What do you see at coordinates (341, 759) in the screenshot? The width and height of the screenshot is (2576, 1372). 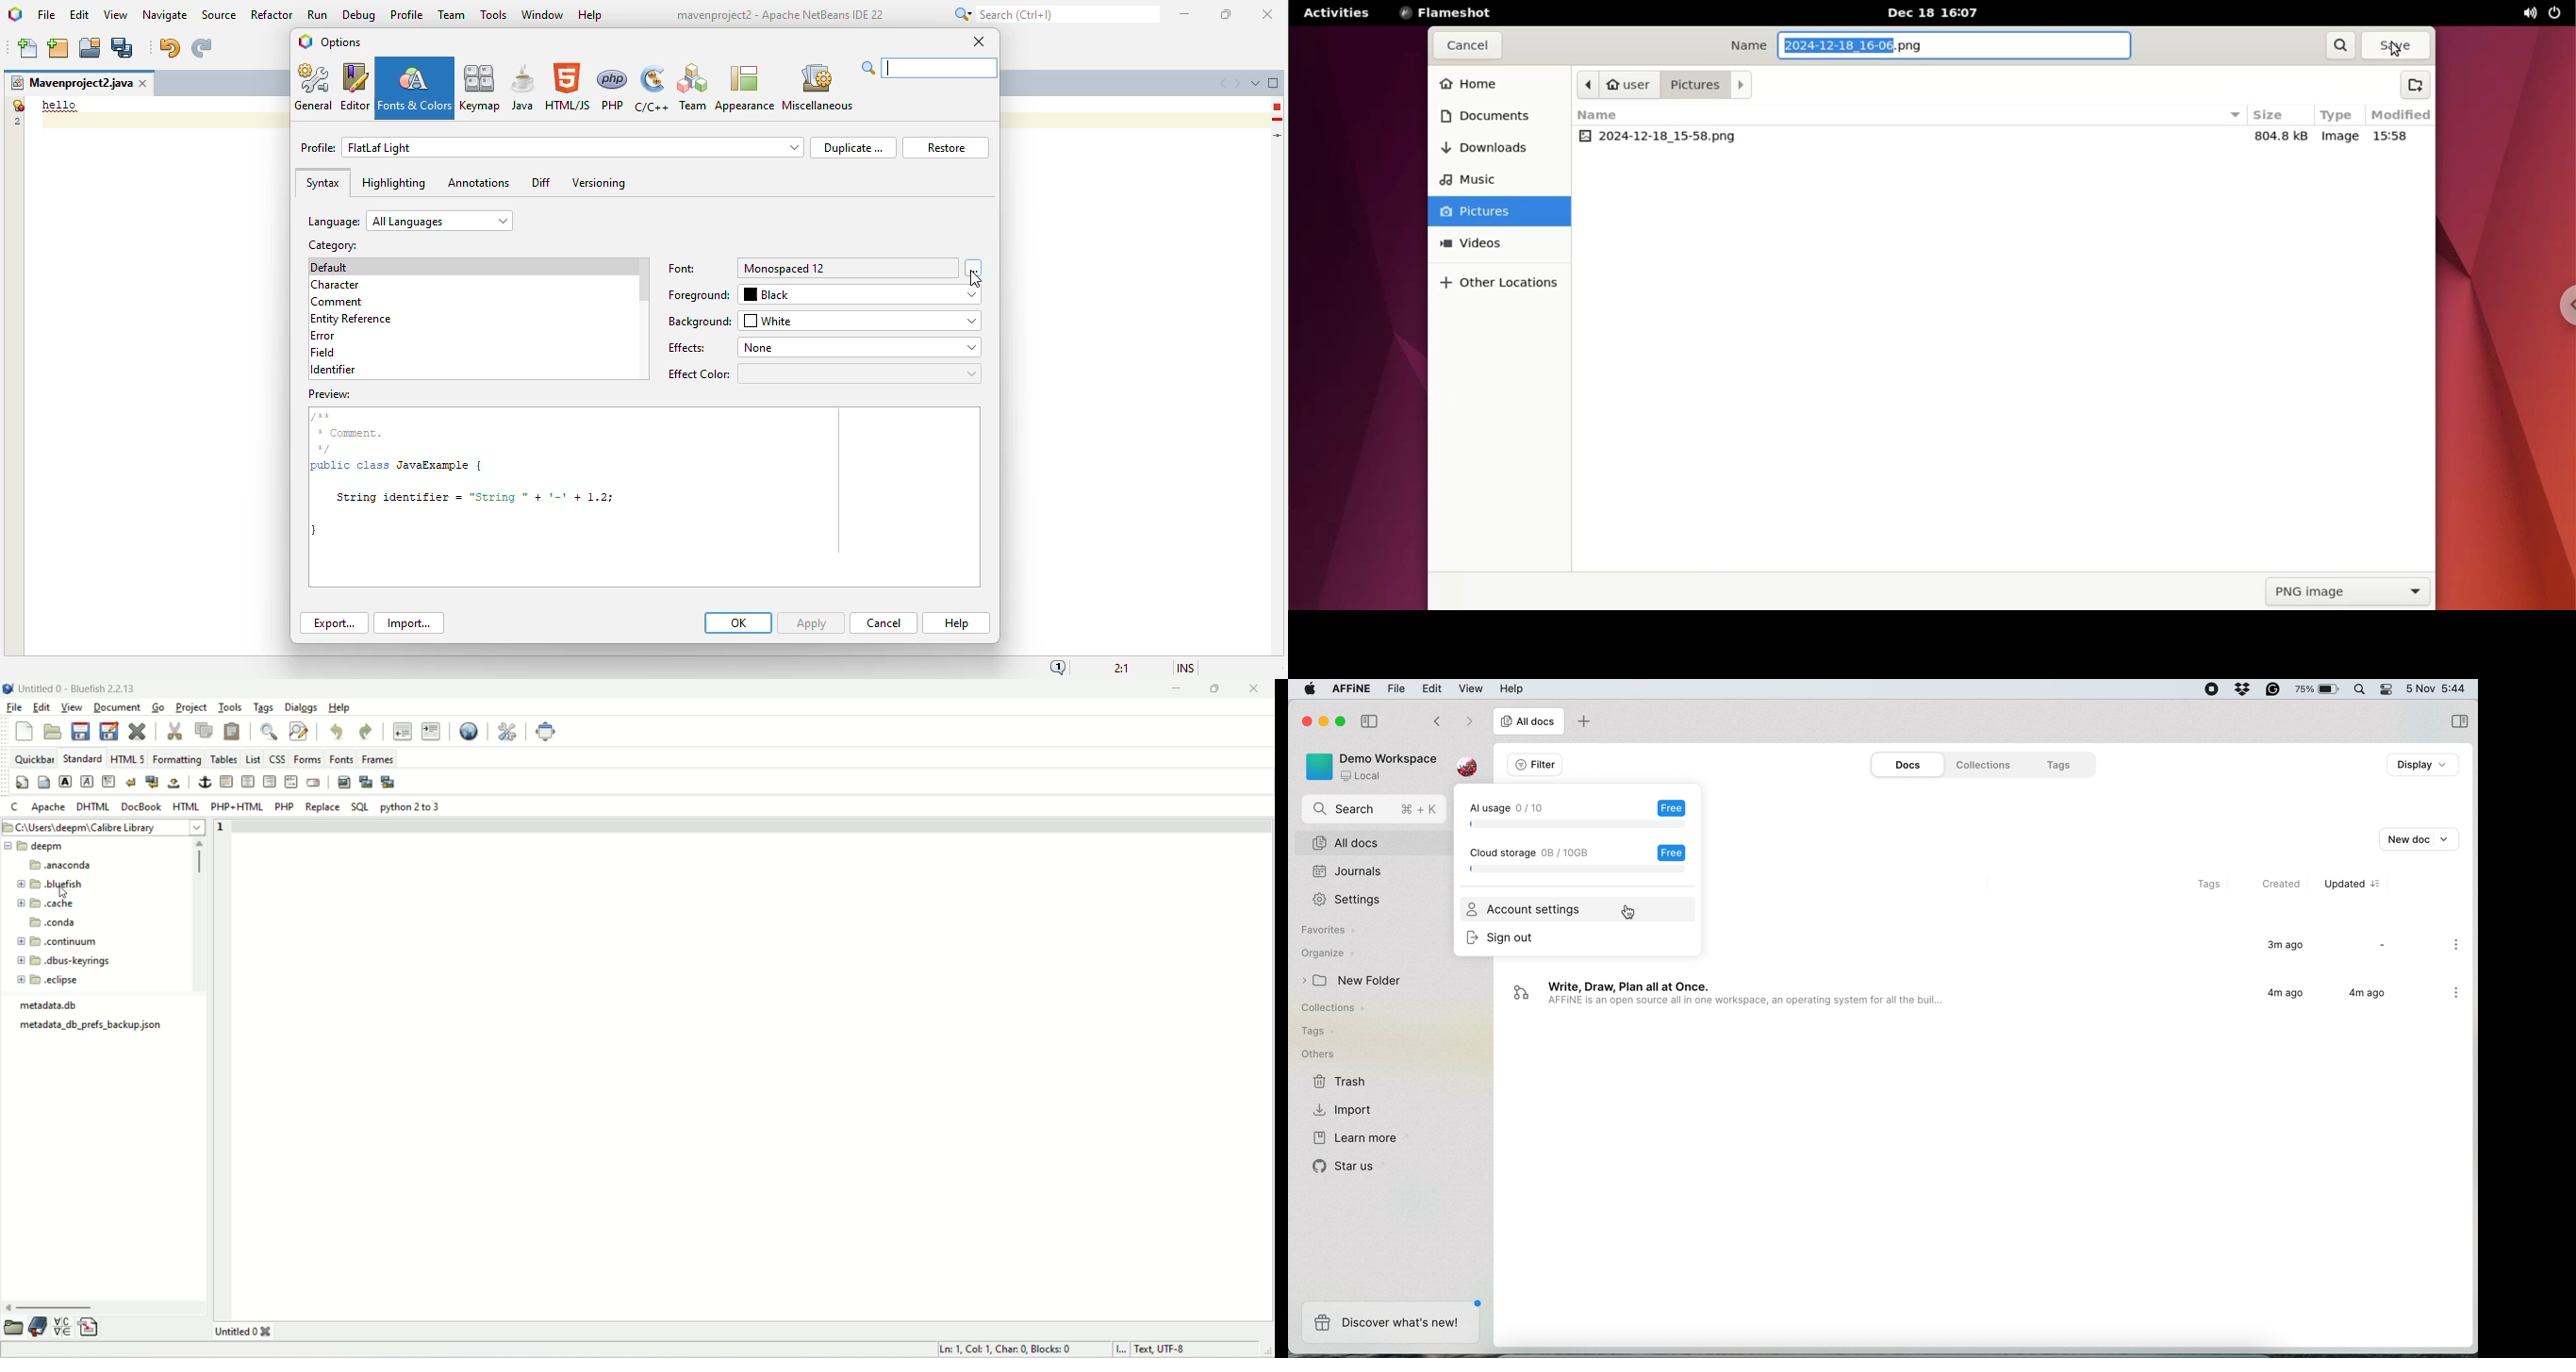 I see `fonts` at bounding box center [341, 759].